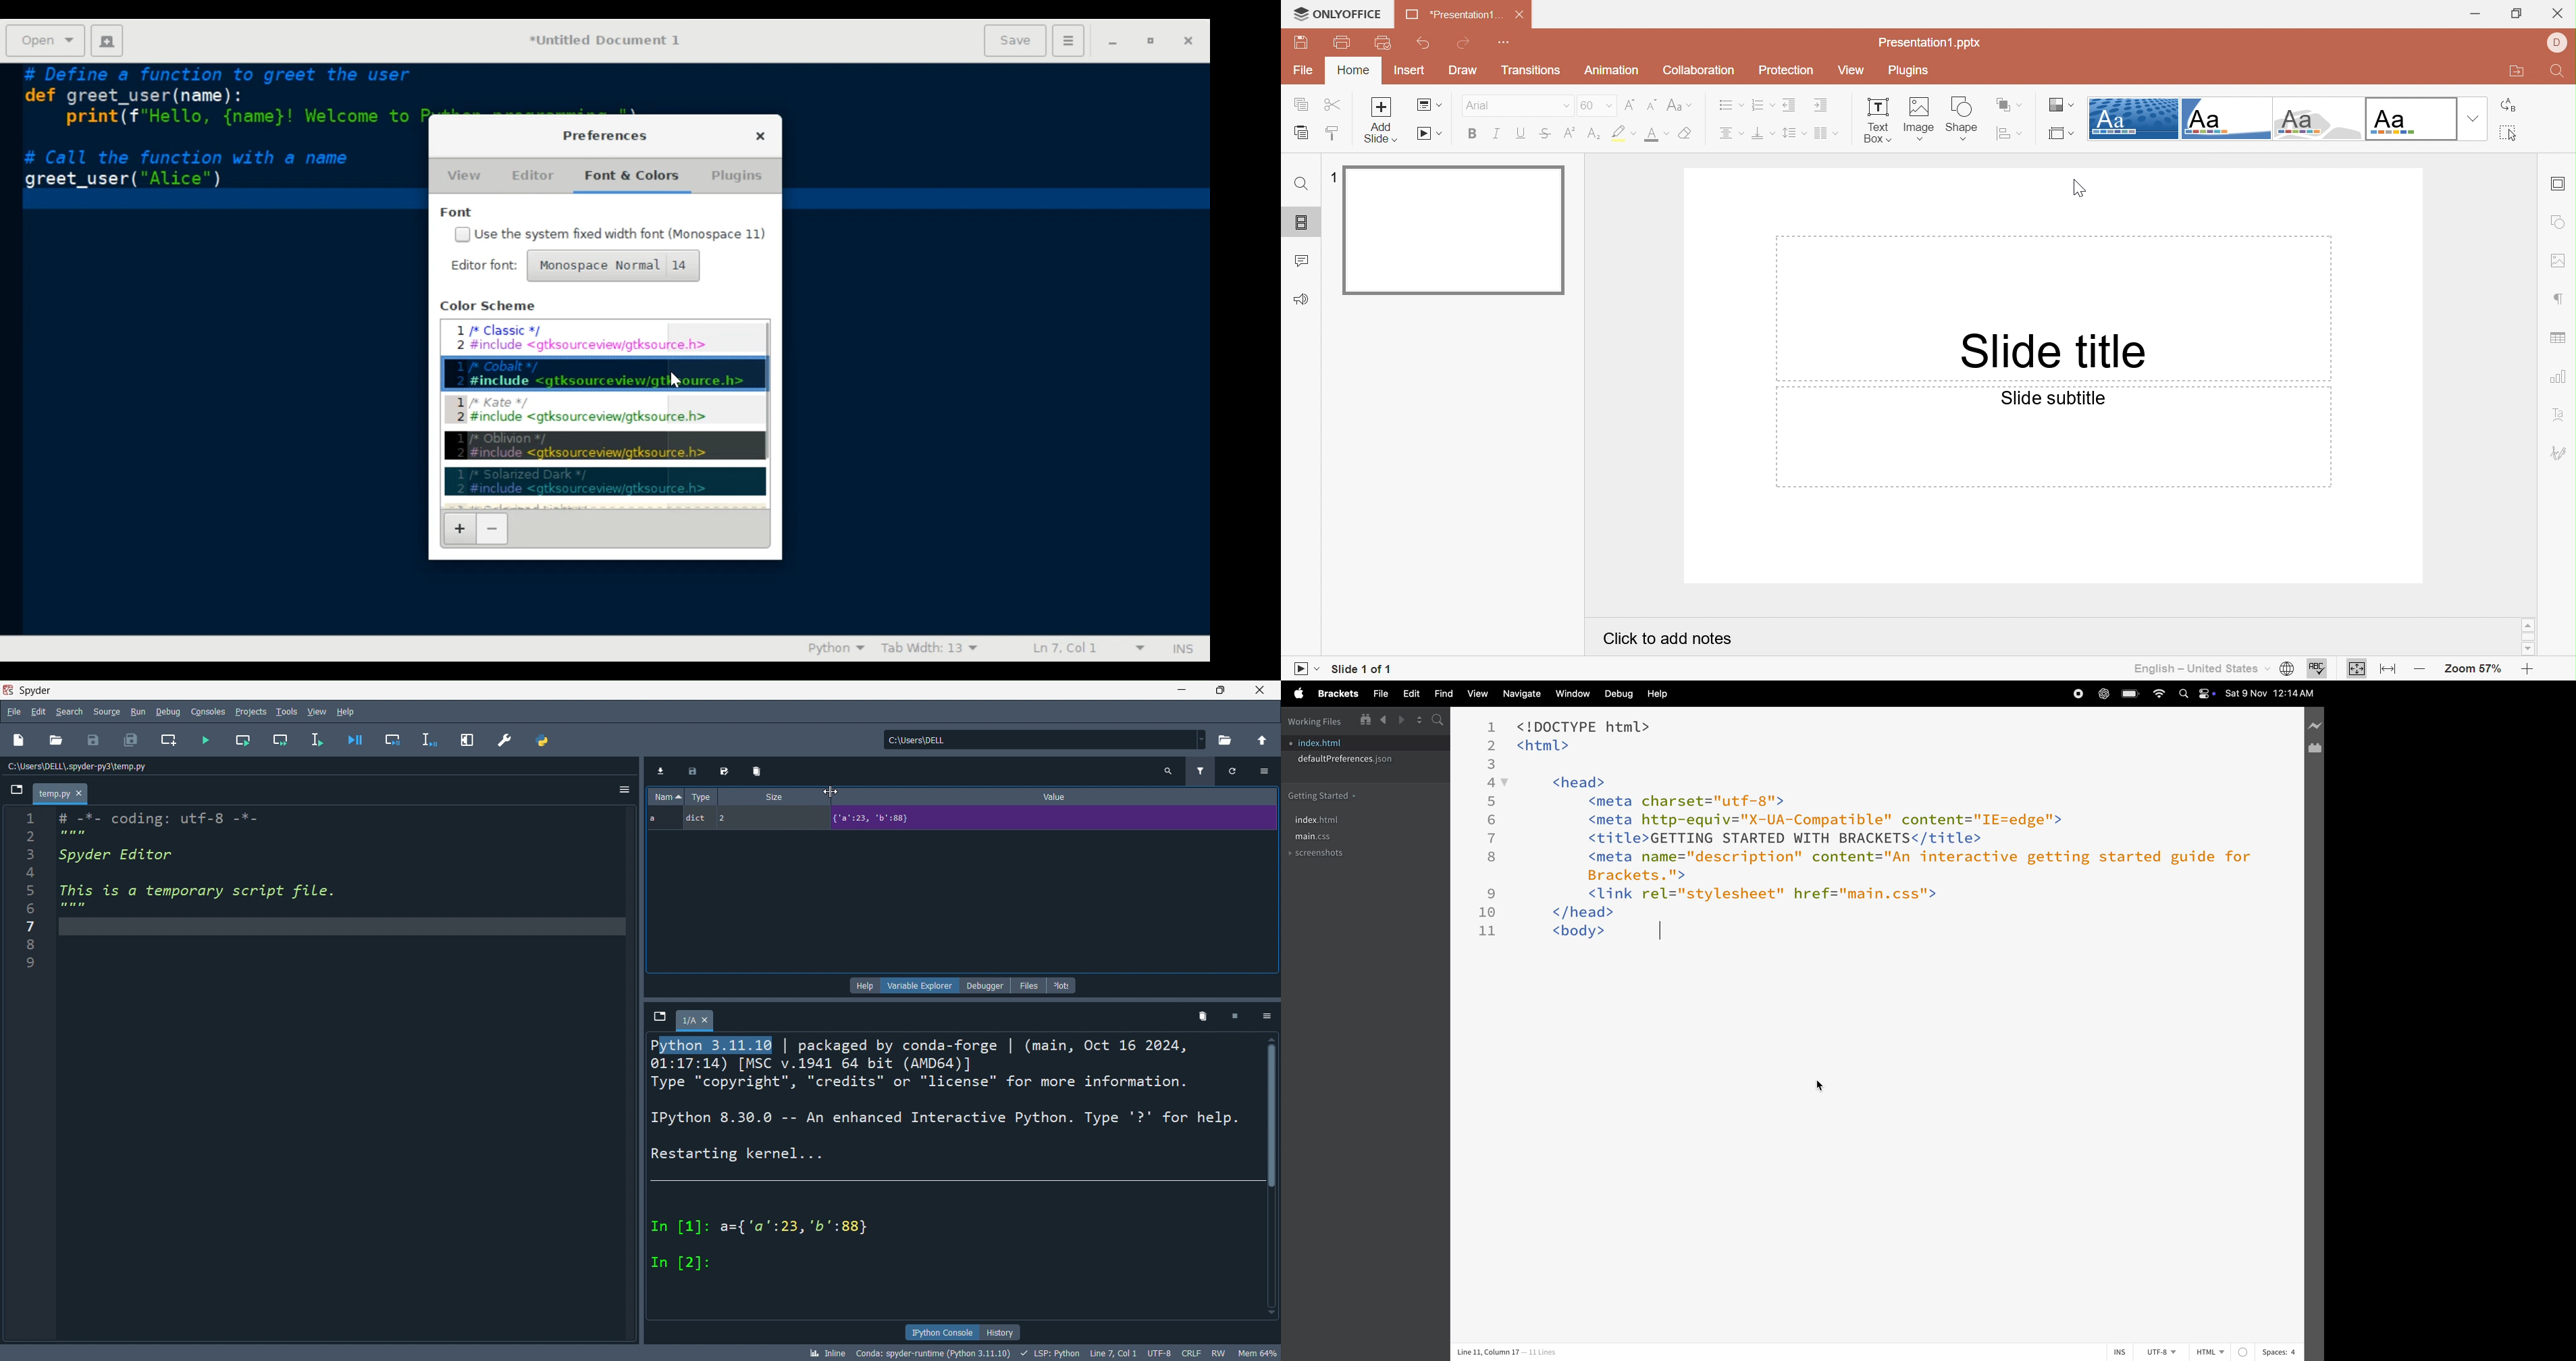 The image size is (2576, 1372). I want to click on minimize, so click(1187, 691).